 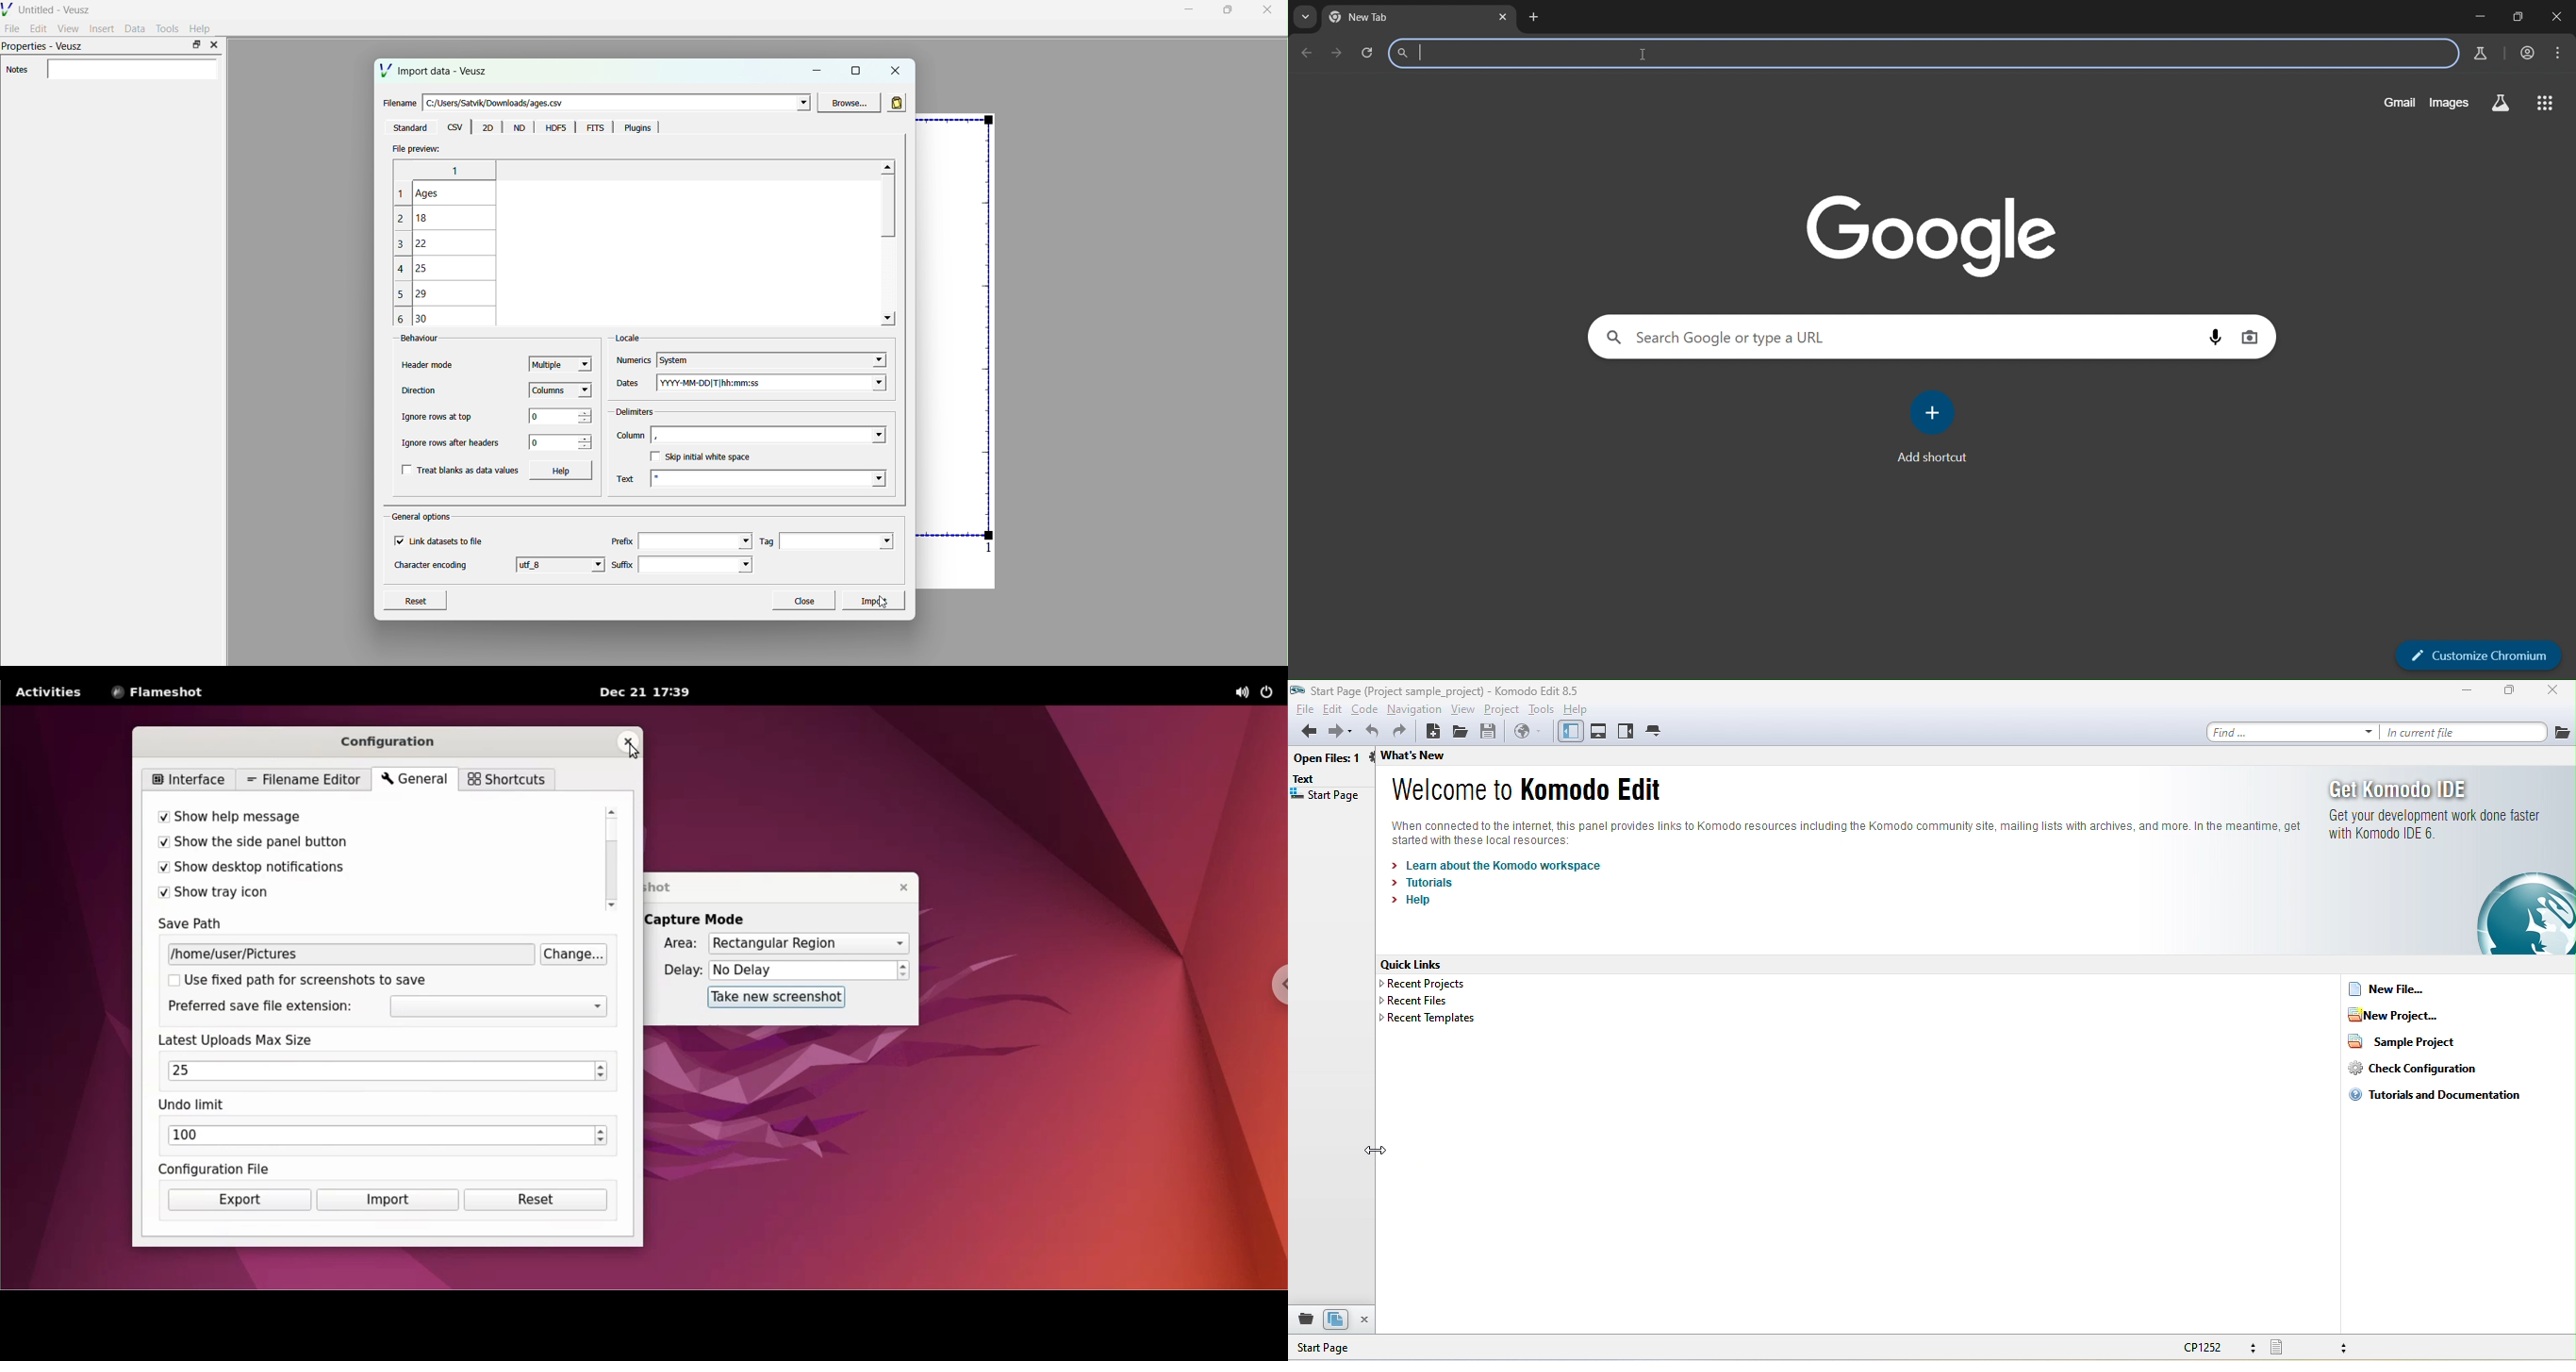 I want to click on Properties - Veusz, so click(x=44, y=48).